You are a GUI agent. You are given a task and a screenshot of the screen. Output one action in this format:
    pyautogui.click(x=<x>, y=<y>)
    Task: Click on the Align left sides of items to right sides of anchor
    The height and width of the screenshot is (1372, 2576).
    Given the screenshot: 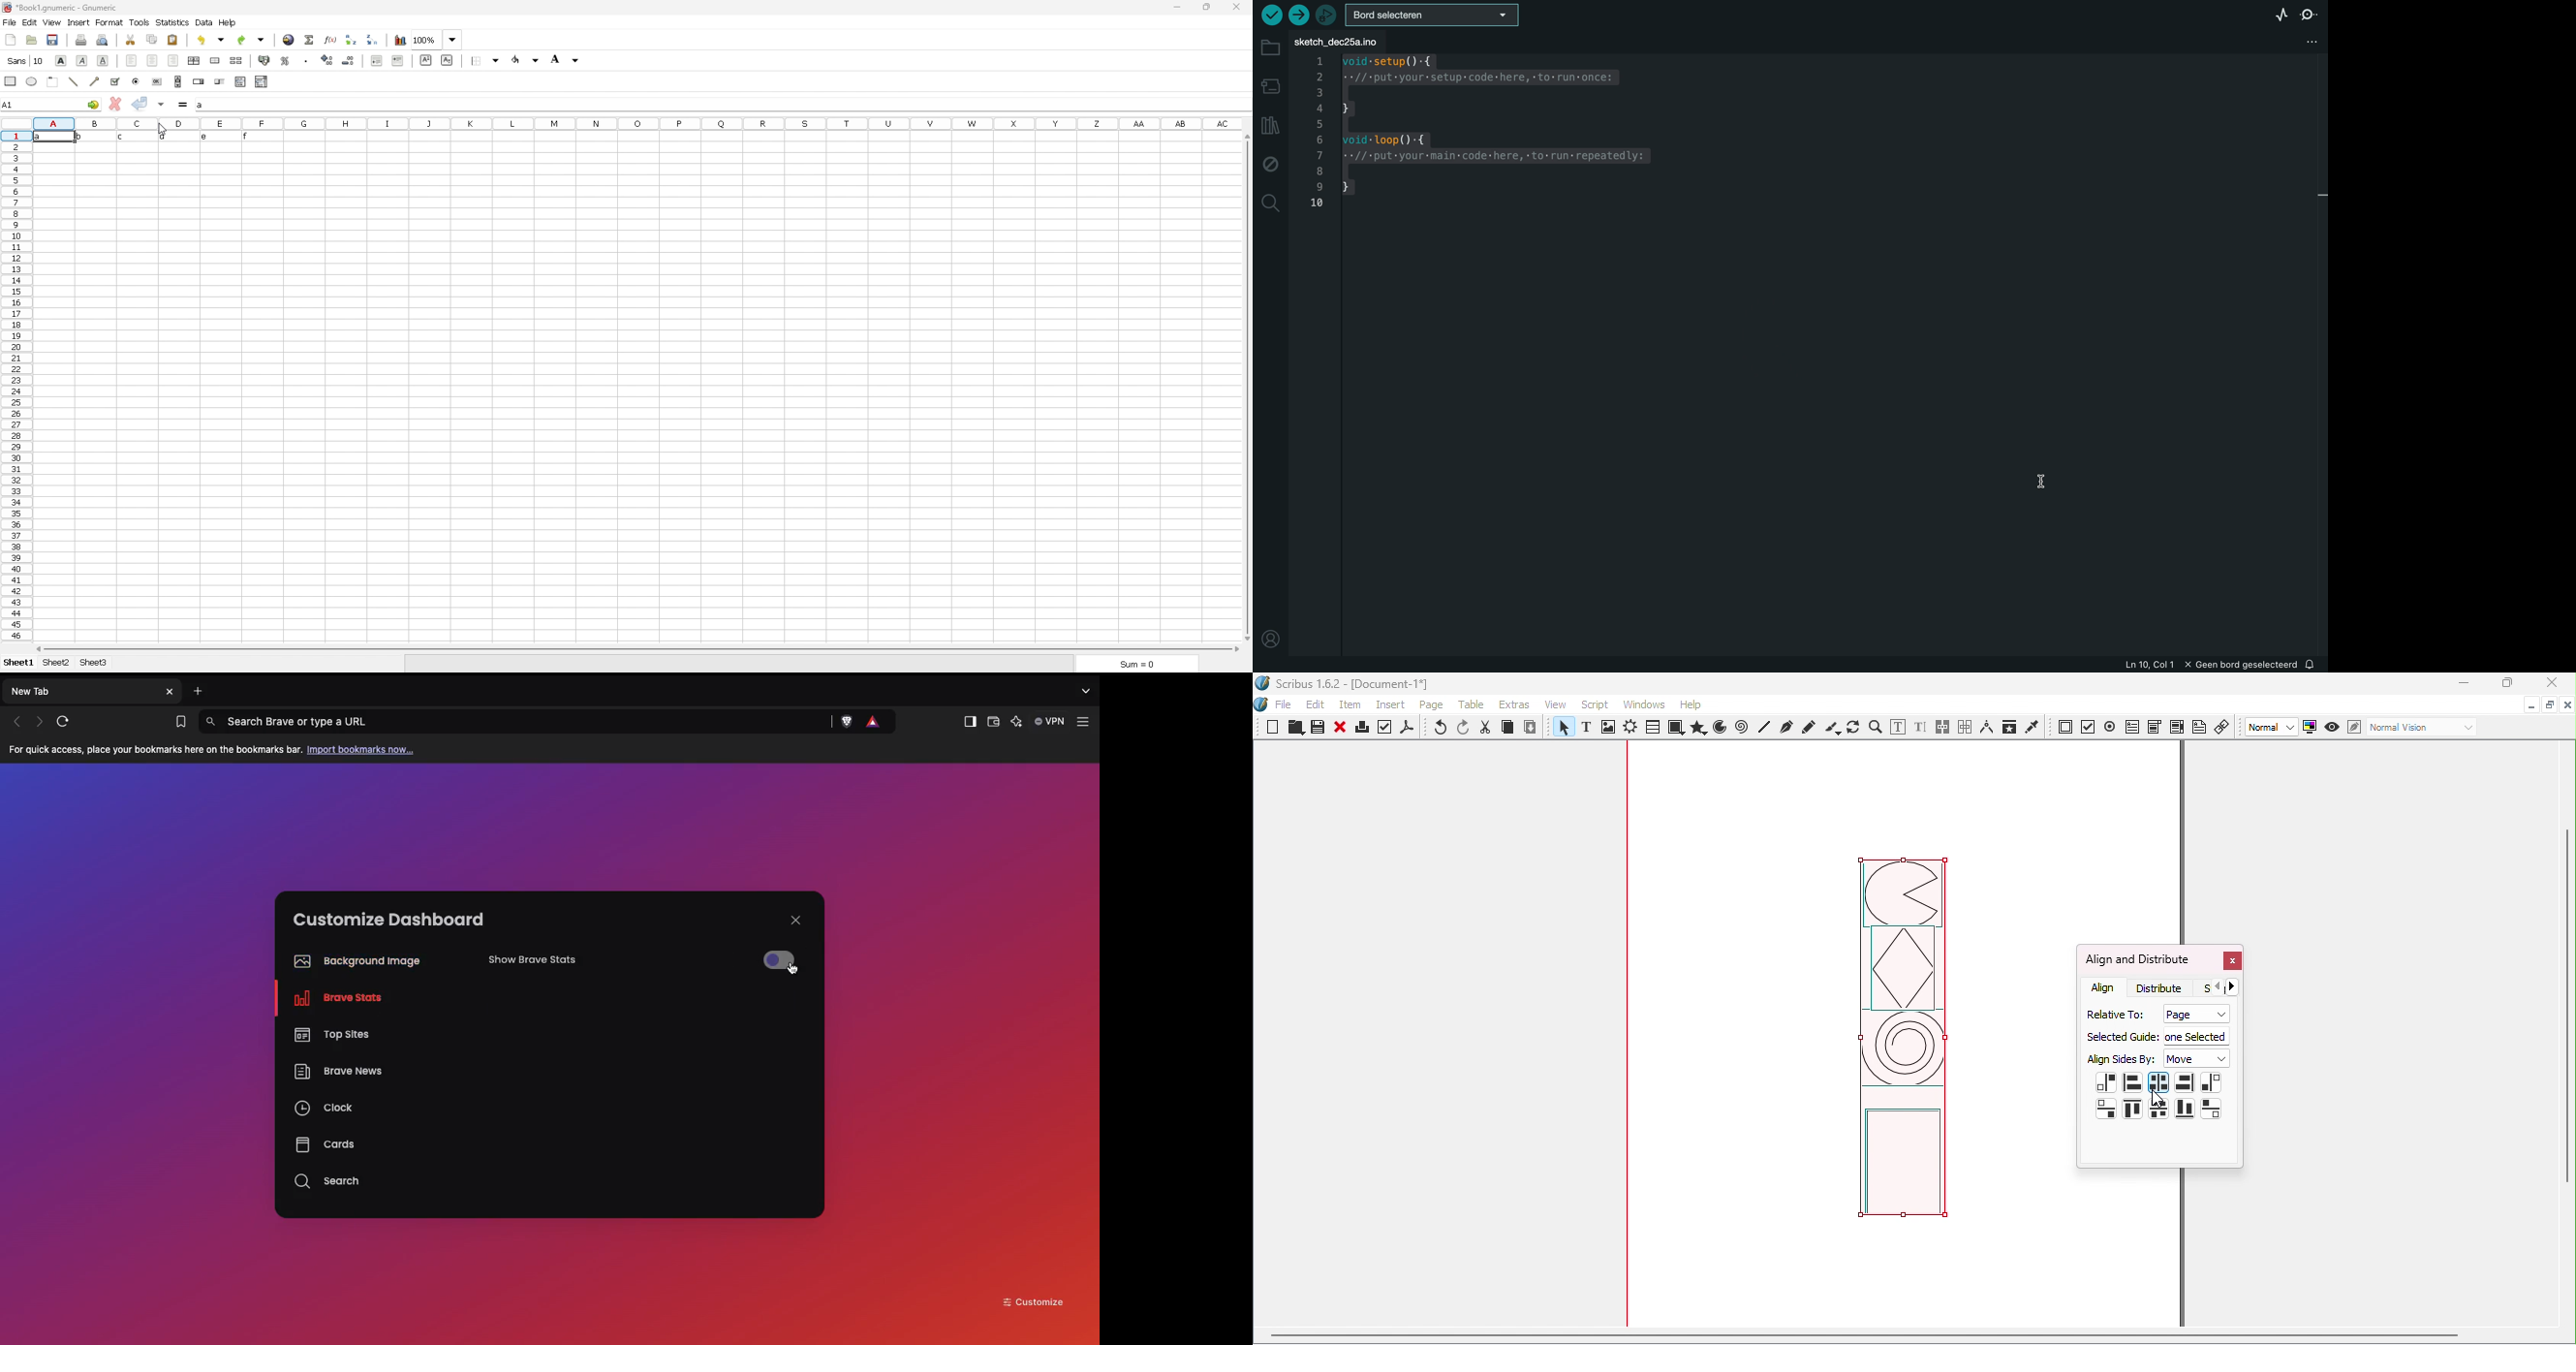 What is the action you would take?
    pyautogui.click(x=2211, y=1083)
    